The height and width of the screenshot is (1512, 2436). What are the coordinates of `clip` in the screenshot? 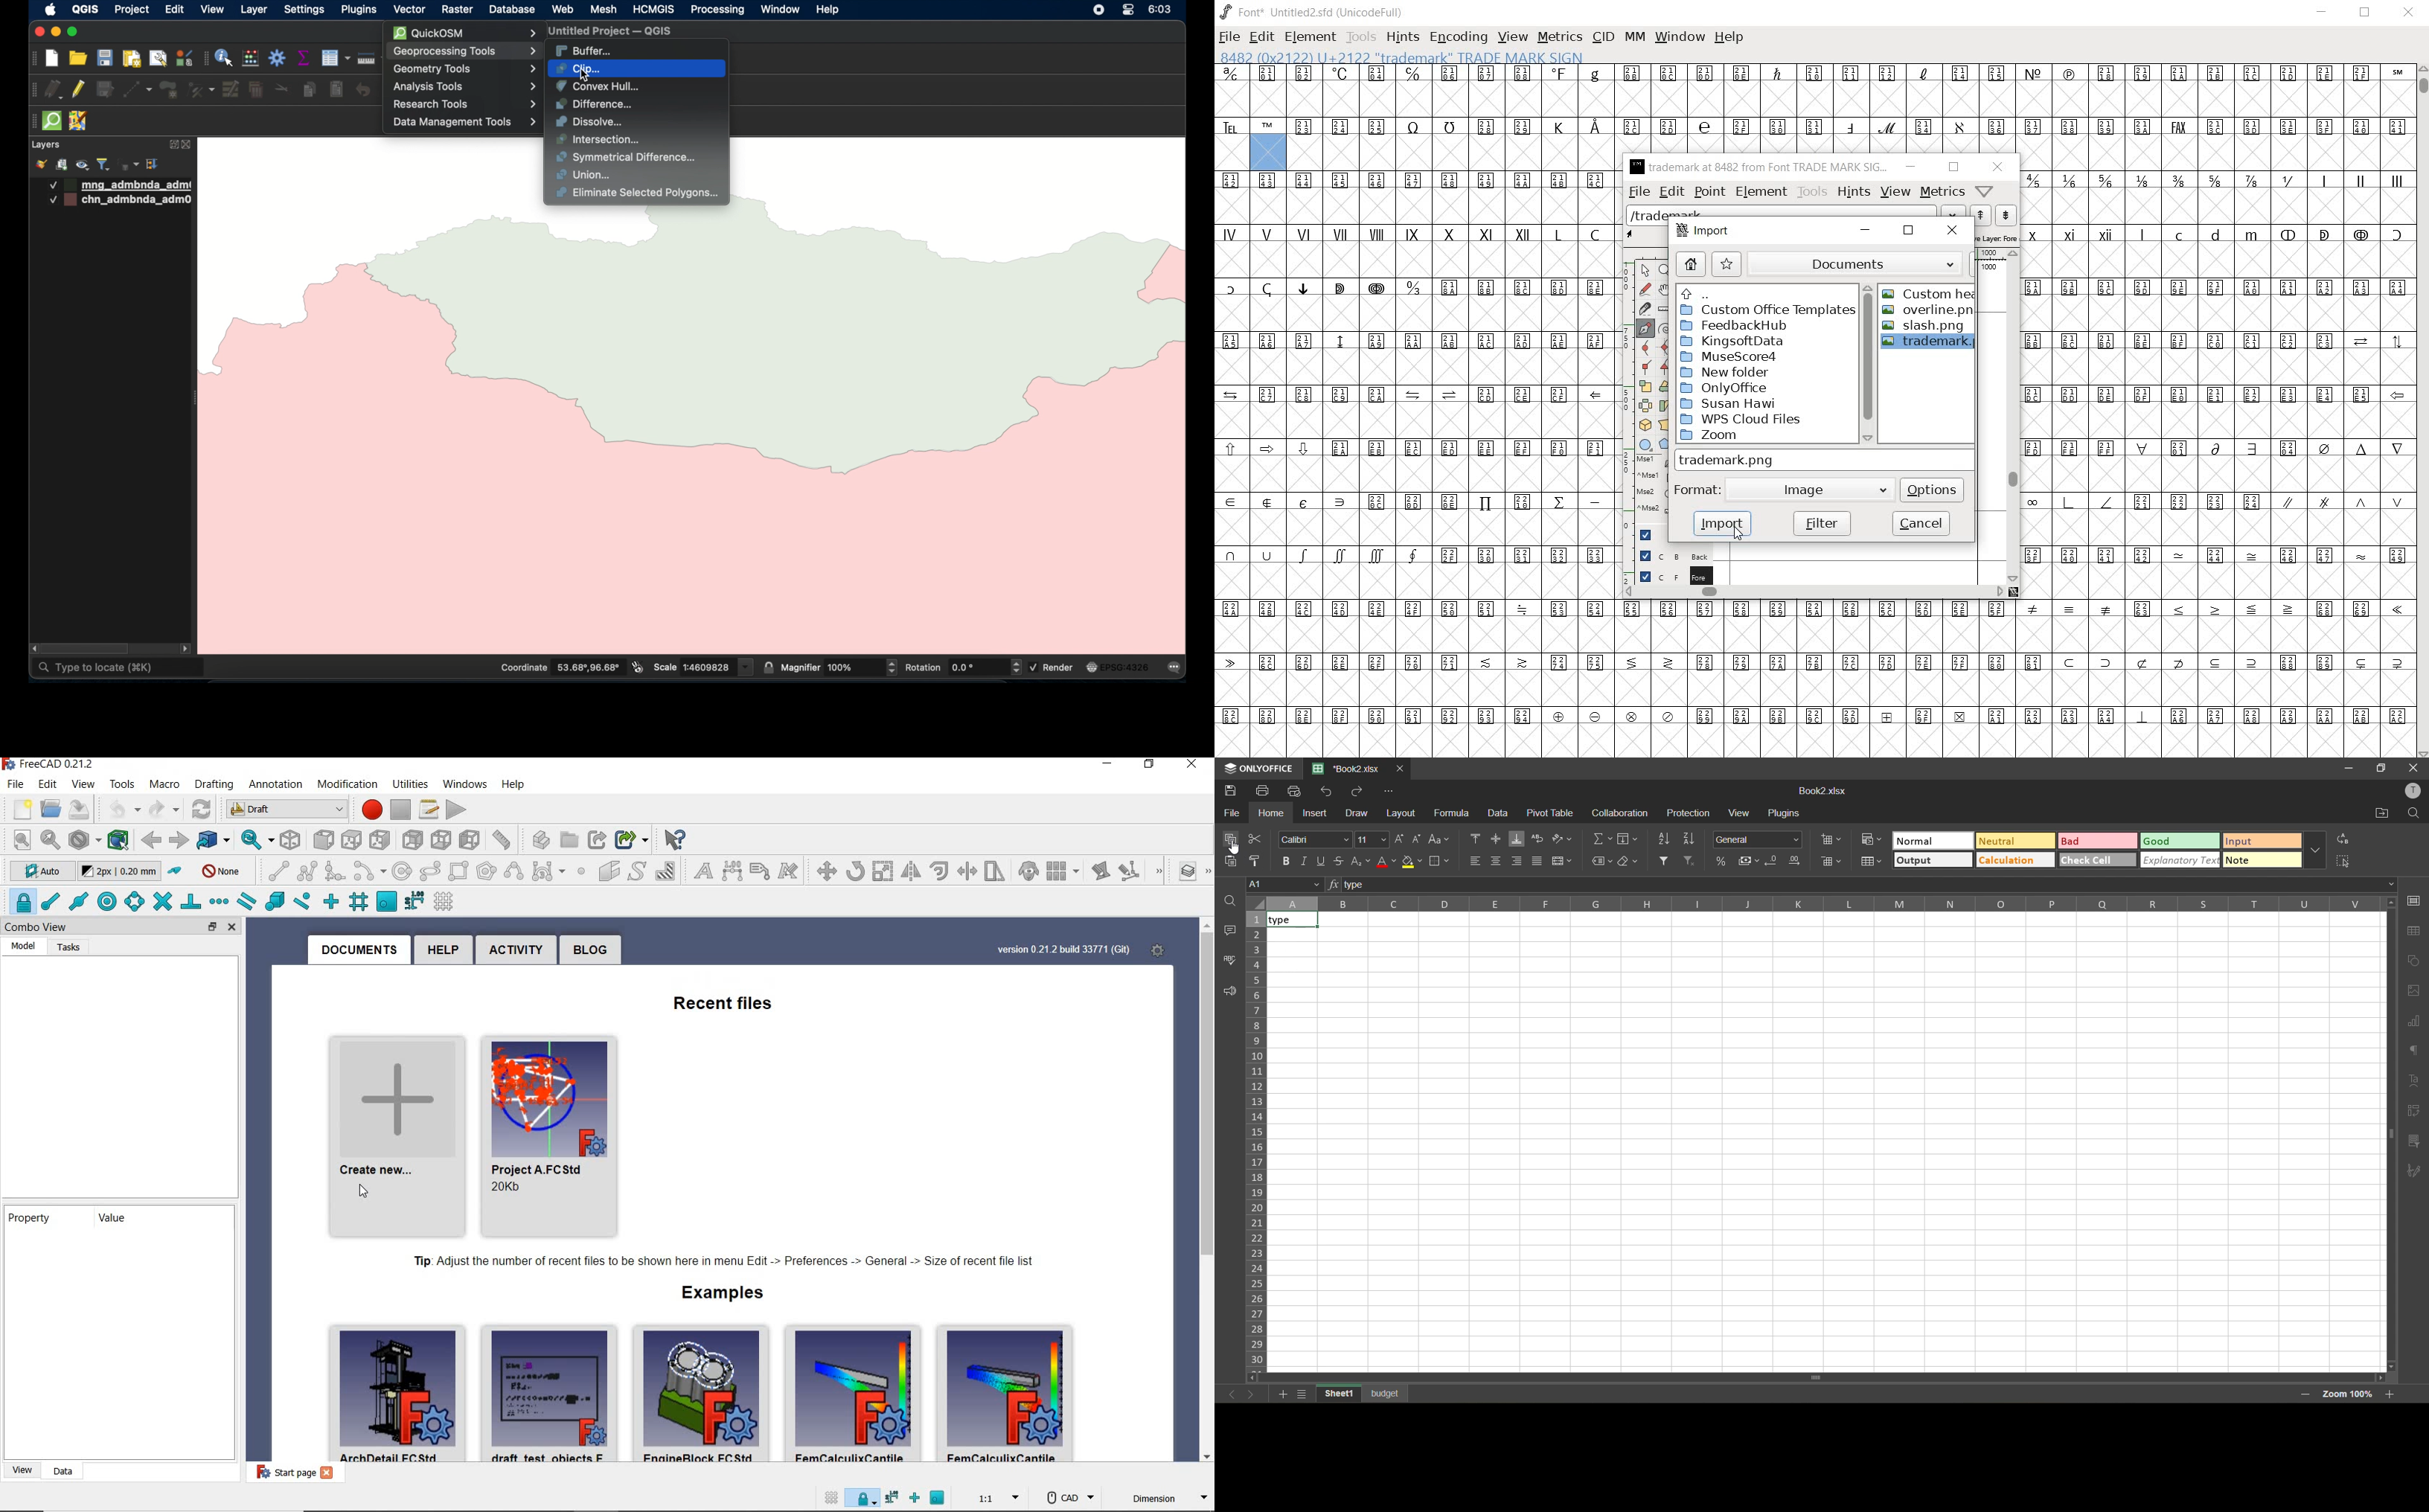 It's located at (579, 68).